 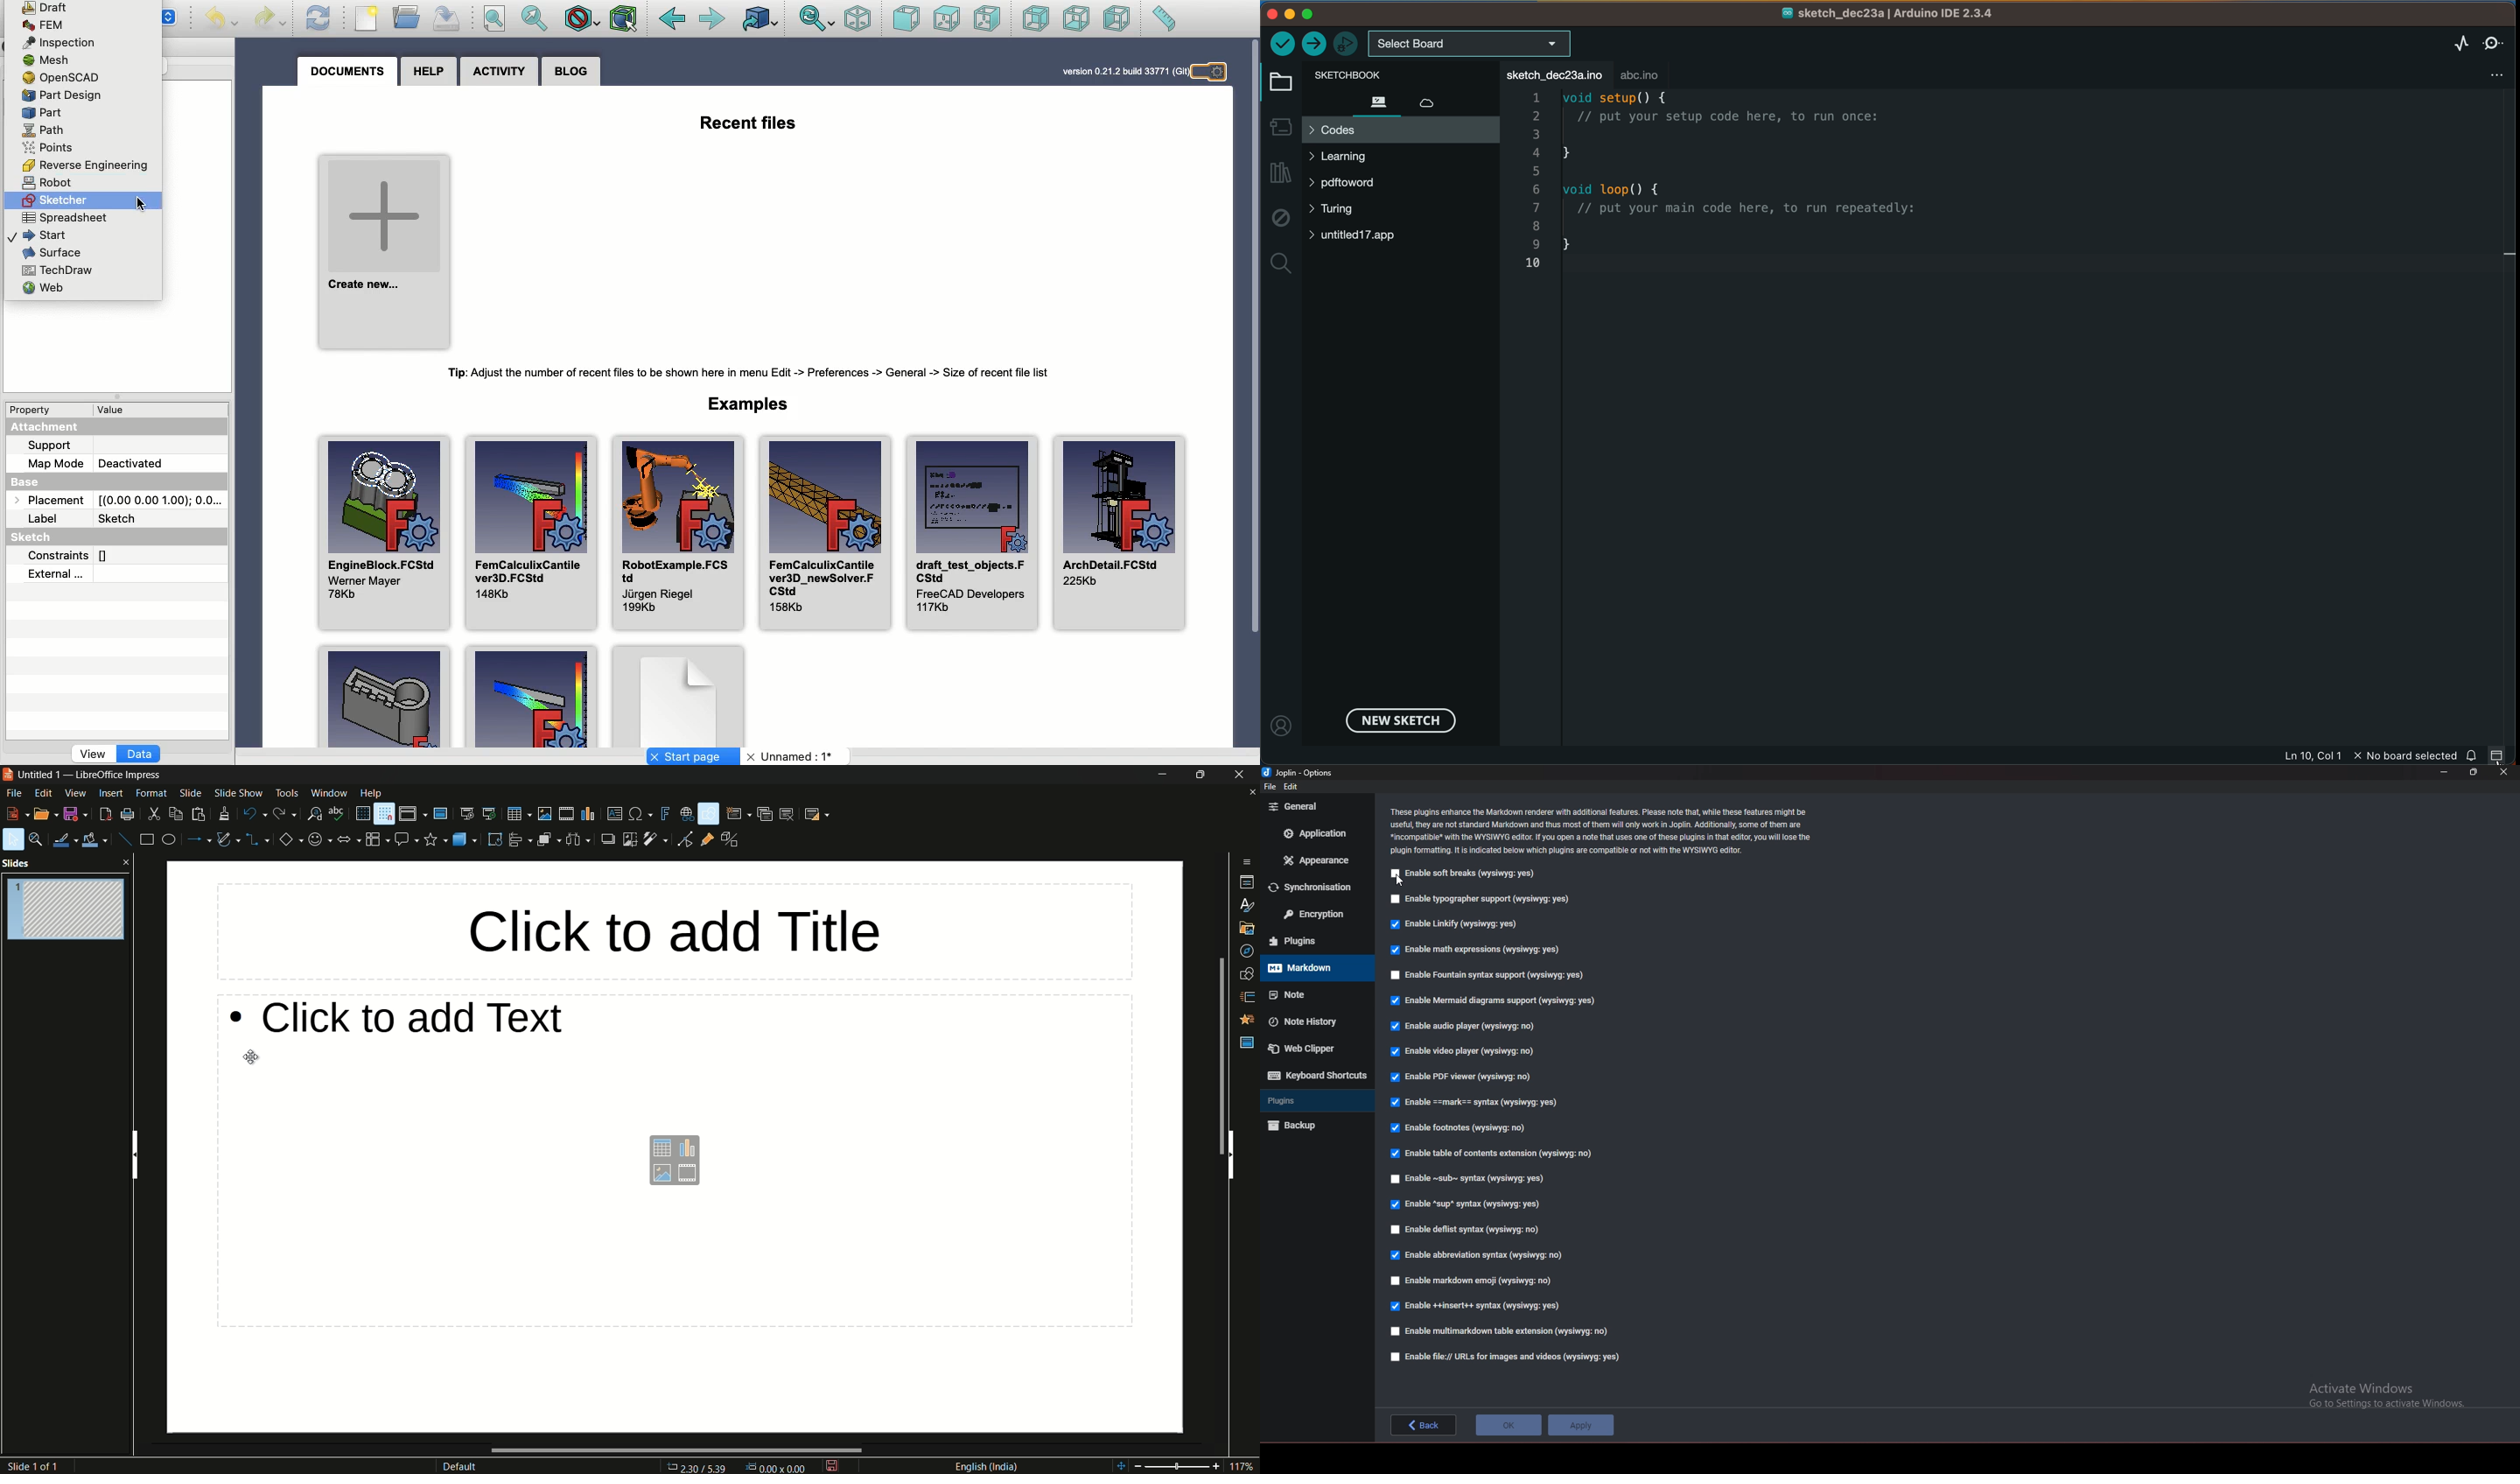 I want to click on insert special characters, so click(x=640, y=814).